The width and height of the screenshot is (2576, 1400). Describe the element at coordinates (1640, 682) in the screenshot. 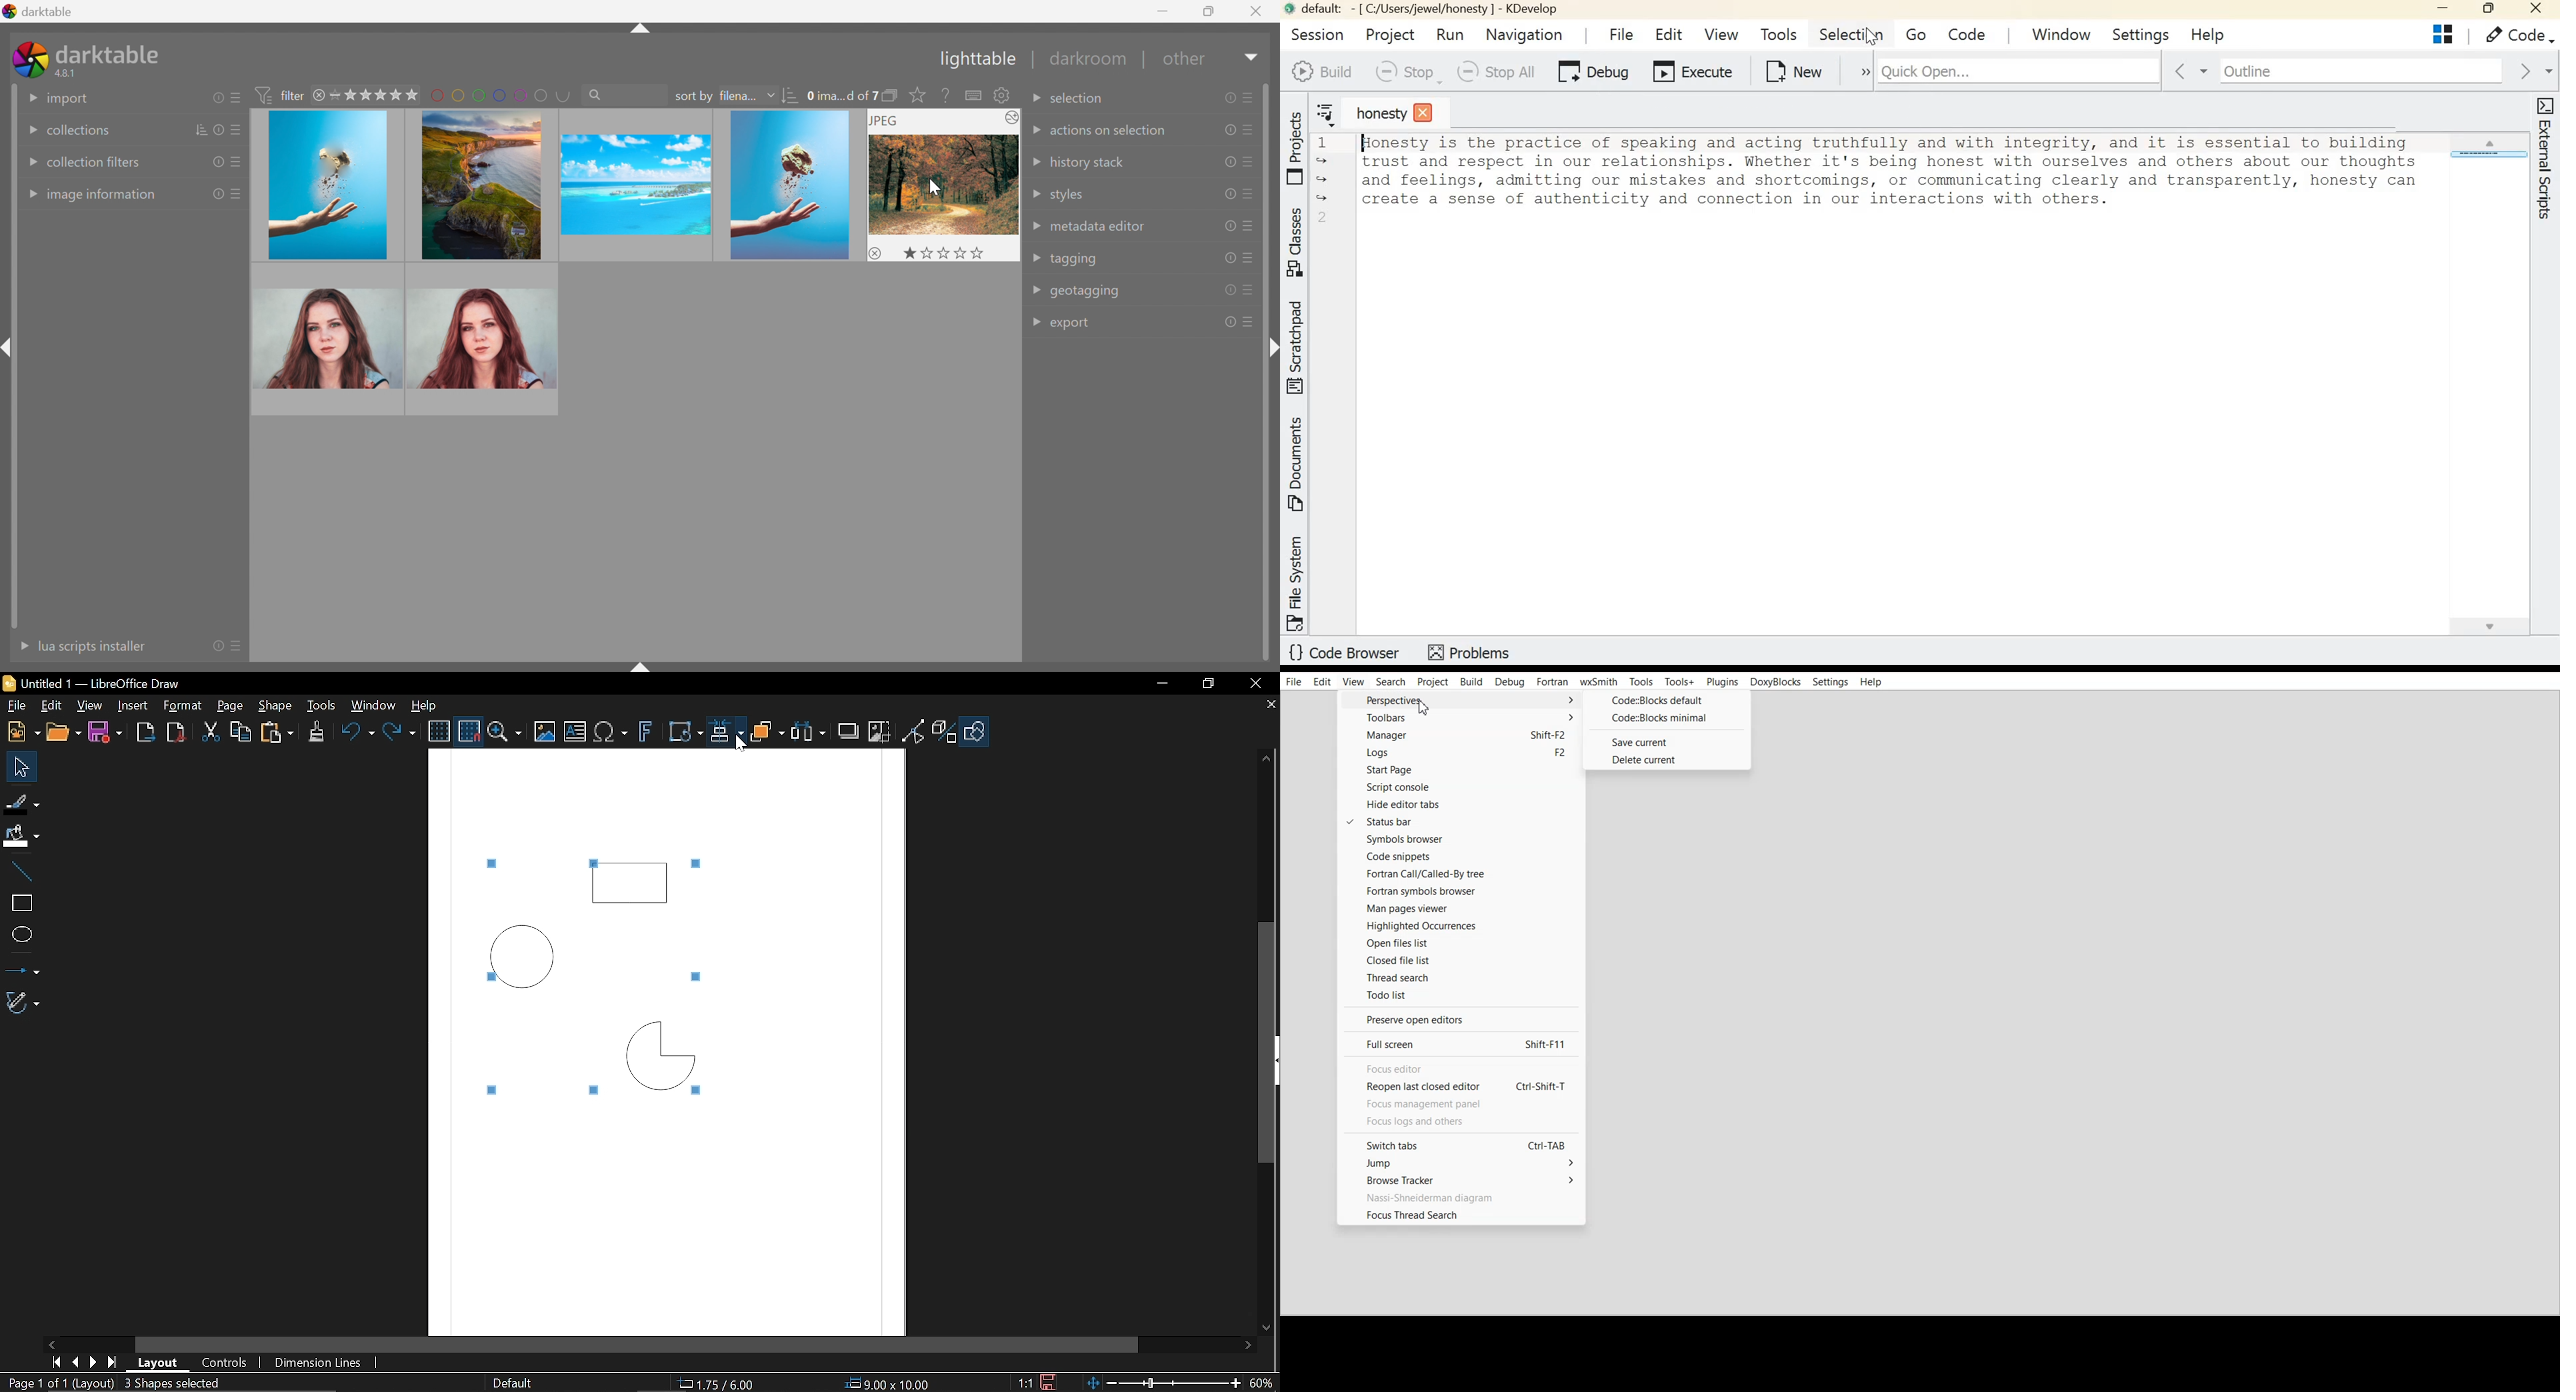

I see `Tools` at that location.